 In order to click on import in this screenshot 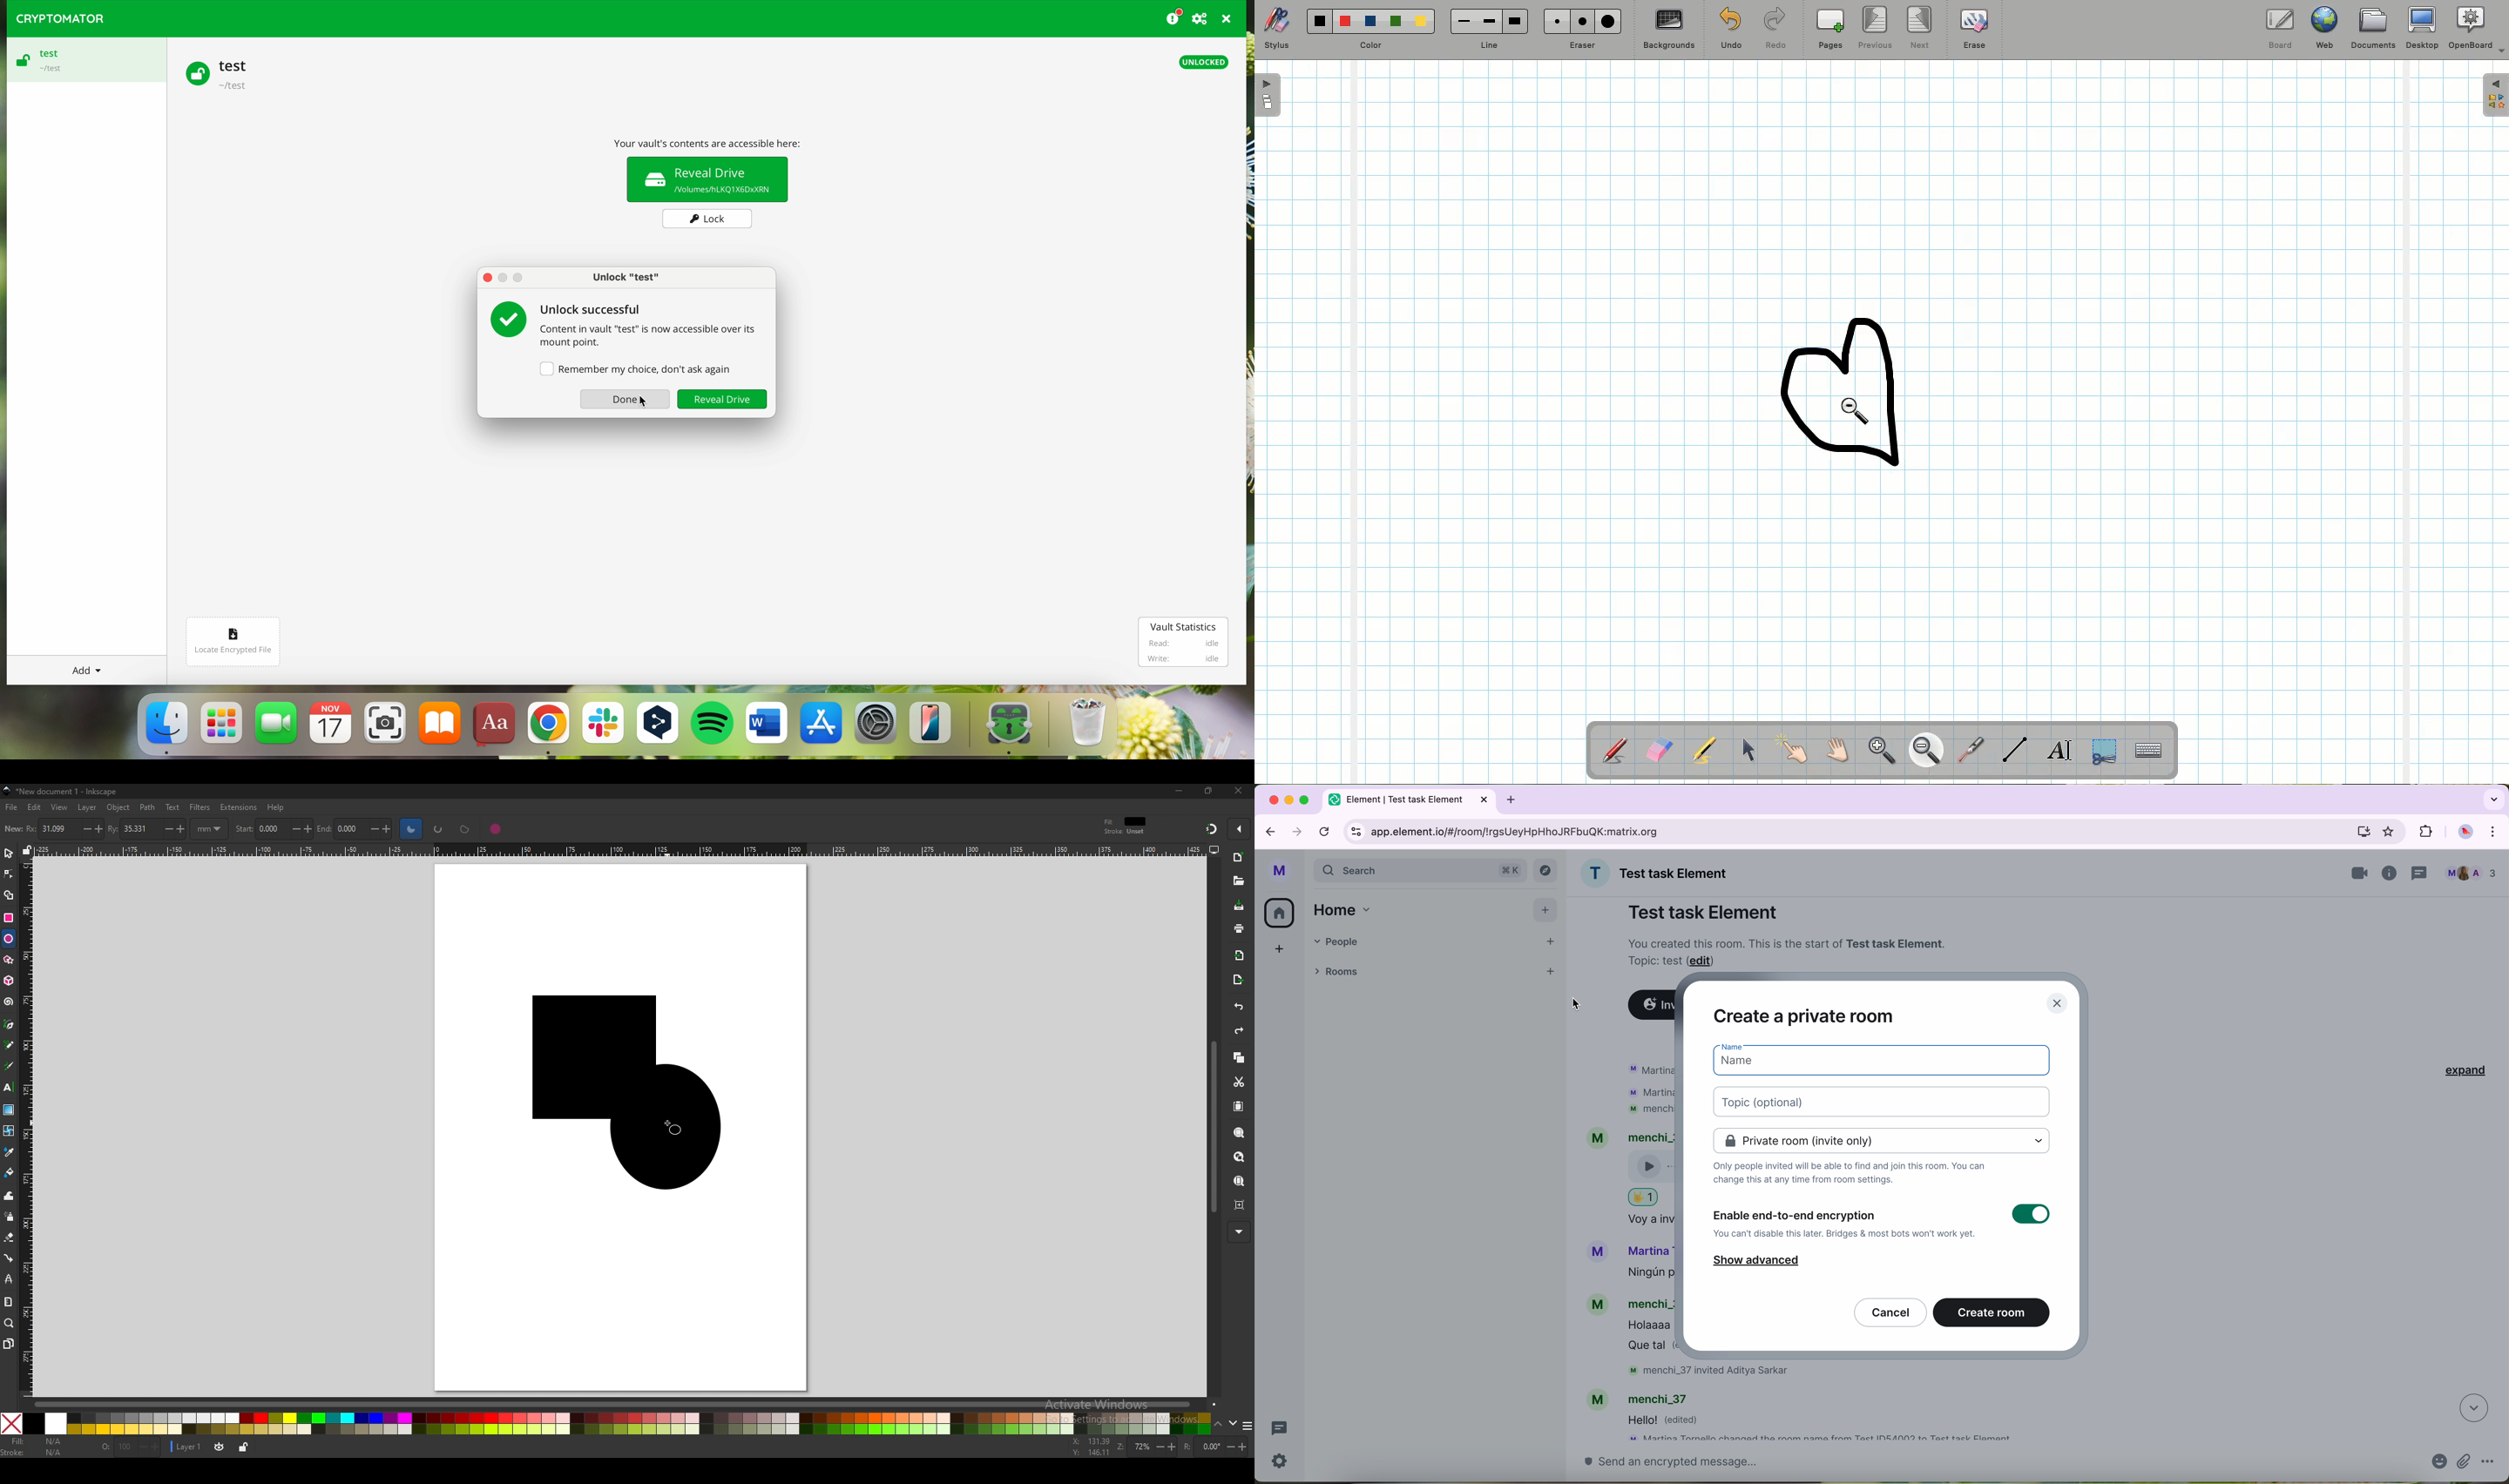, I will do `click(1239, 956)`.